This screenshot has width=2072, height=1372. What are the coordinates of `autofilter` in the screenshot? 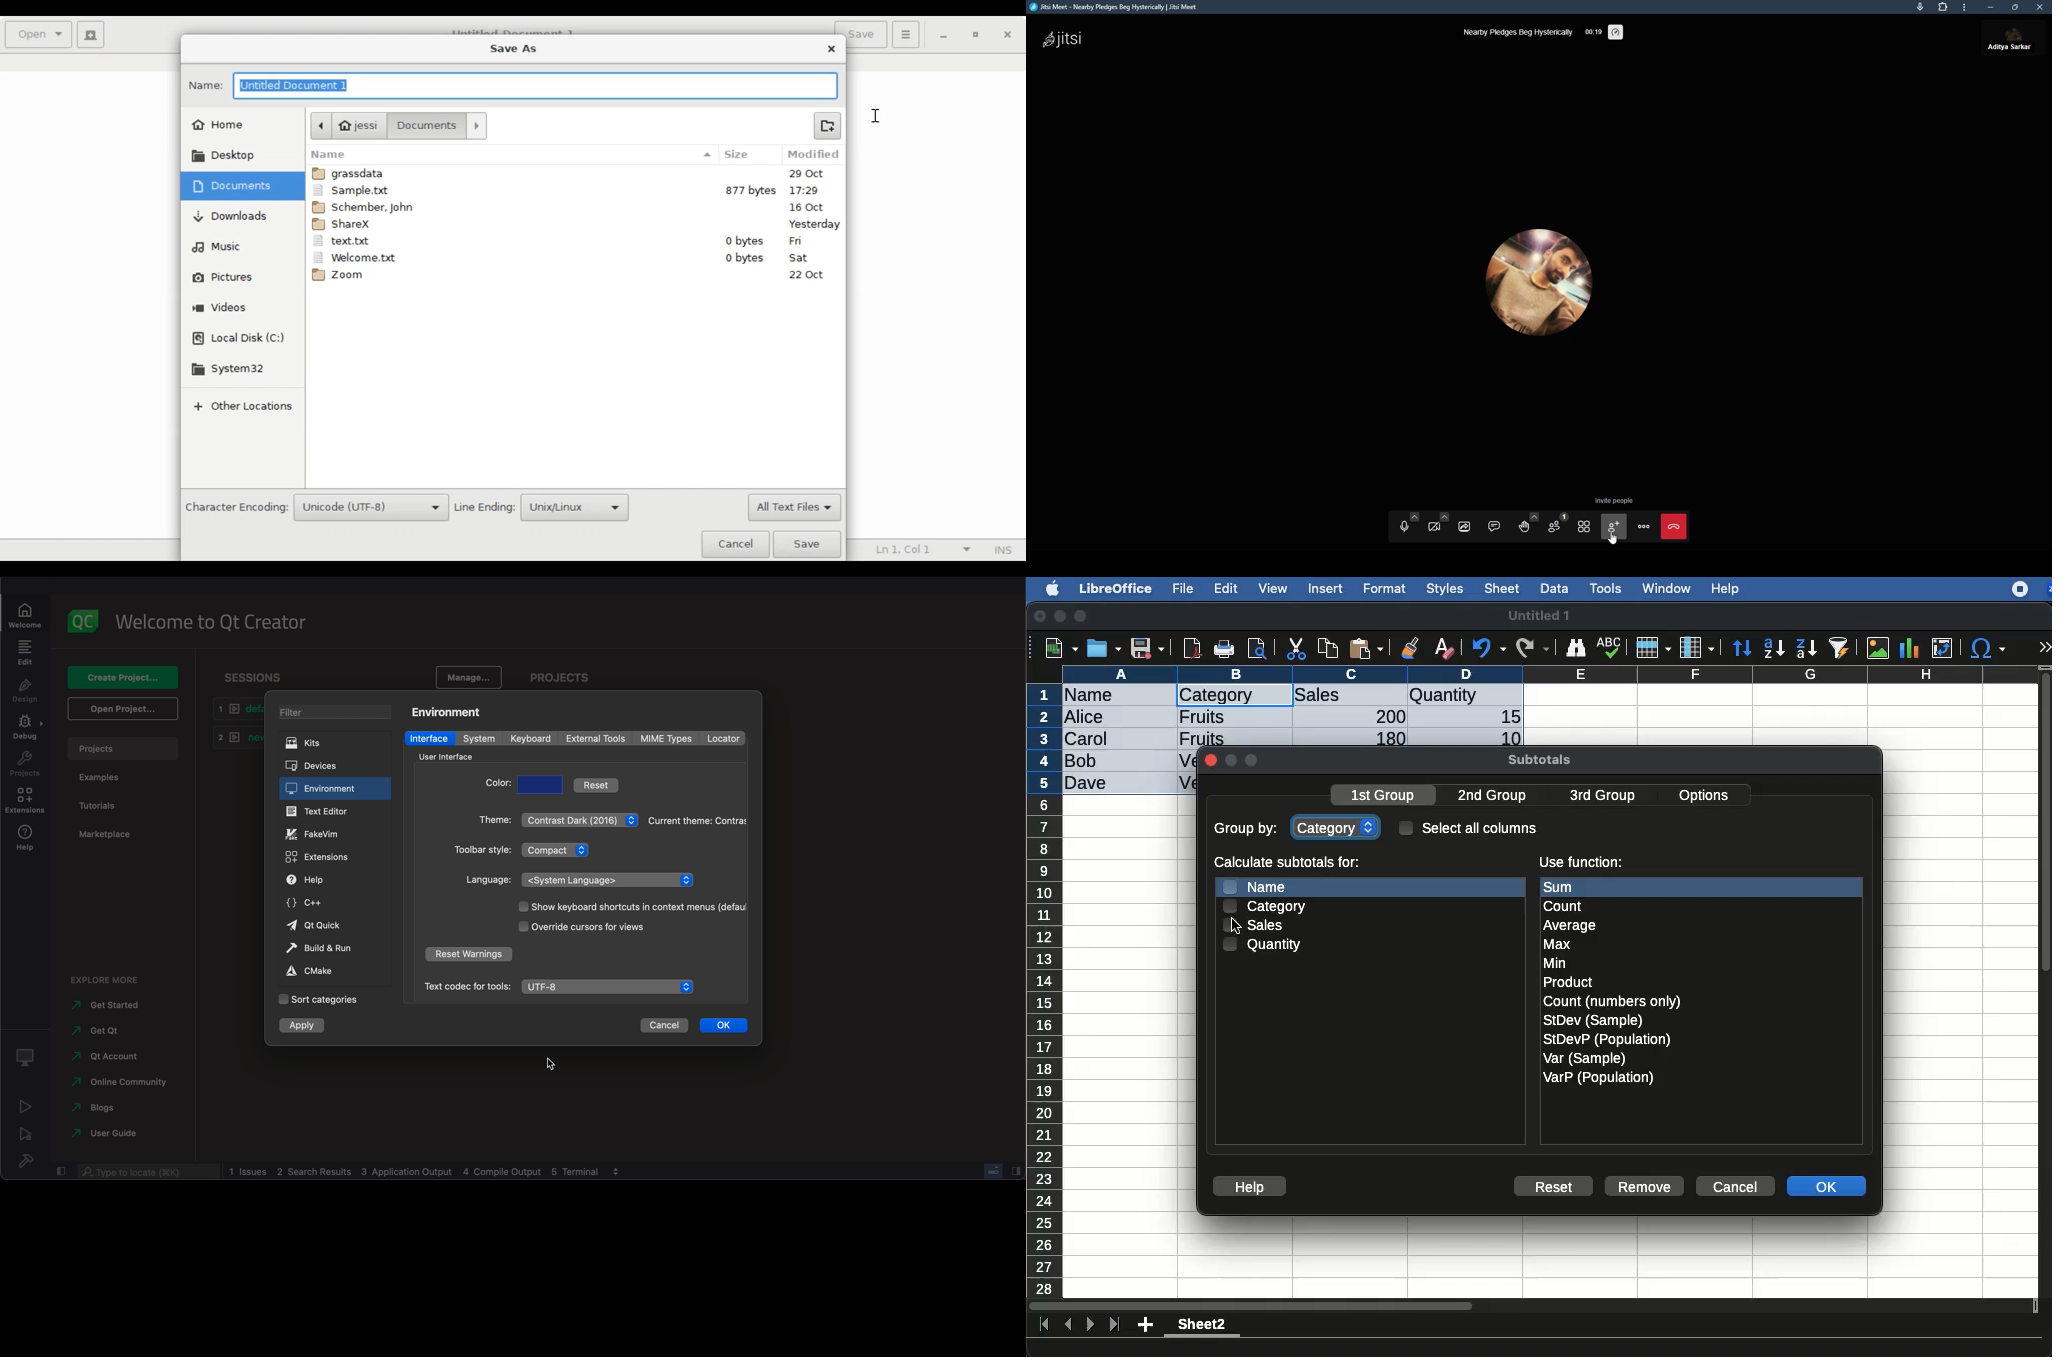 It's located at (1840, 647).